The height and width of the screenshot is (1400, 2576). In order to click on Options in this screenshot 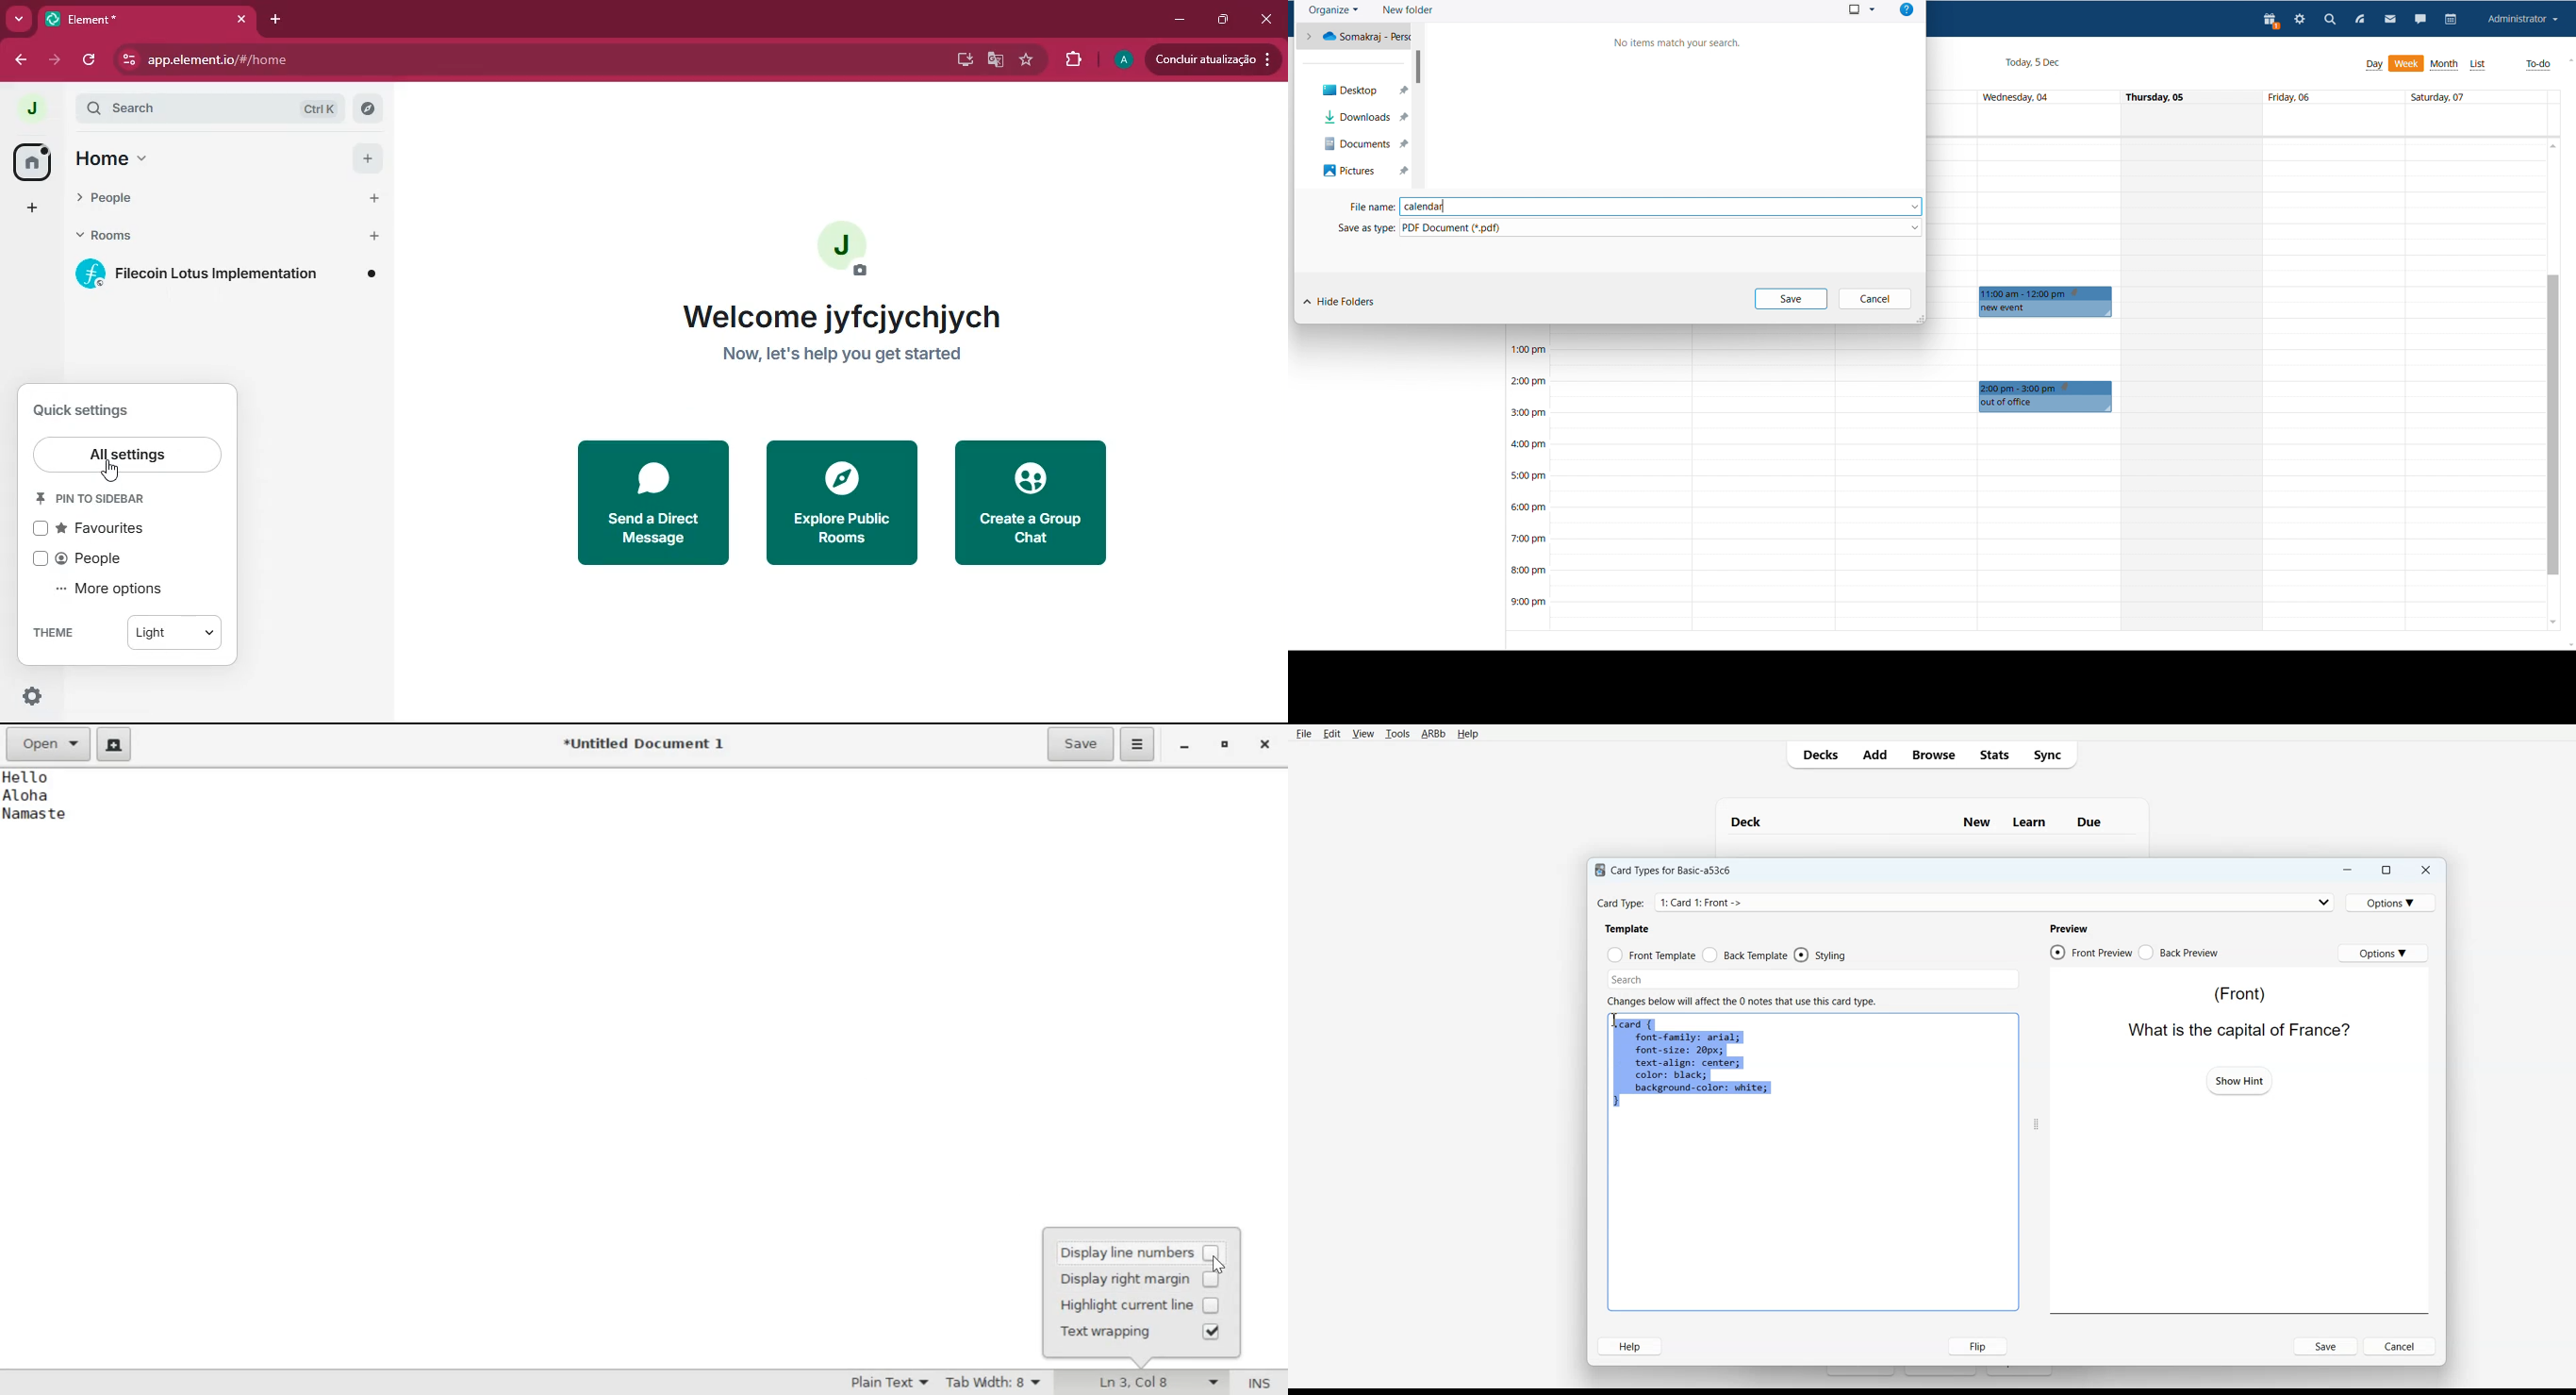, I will do `click(2393, 902)`.